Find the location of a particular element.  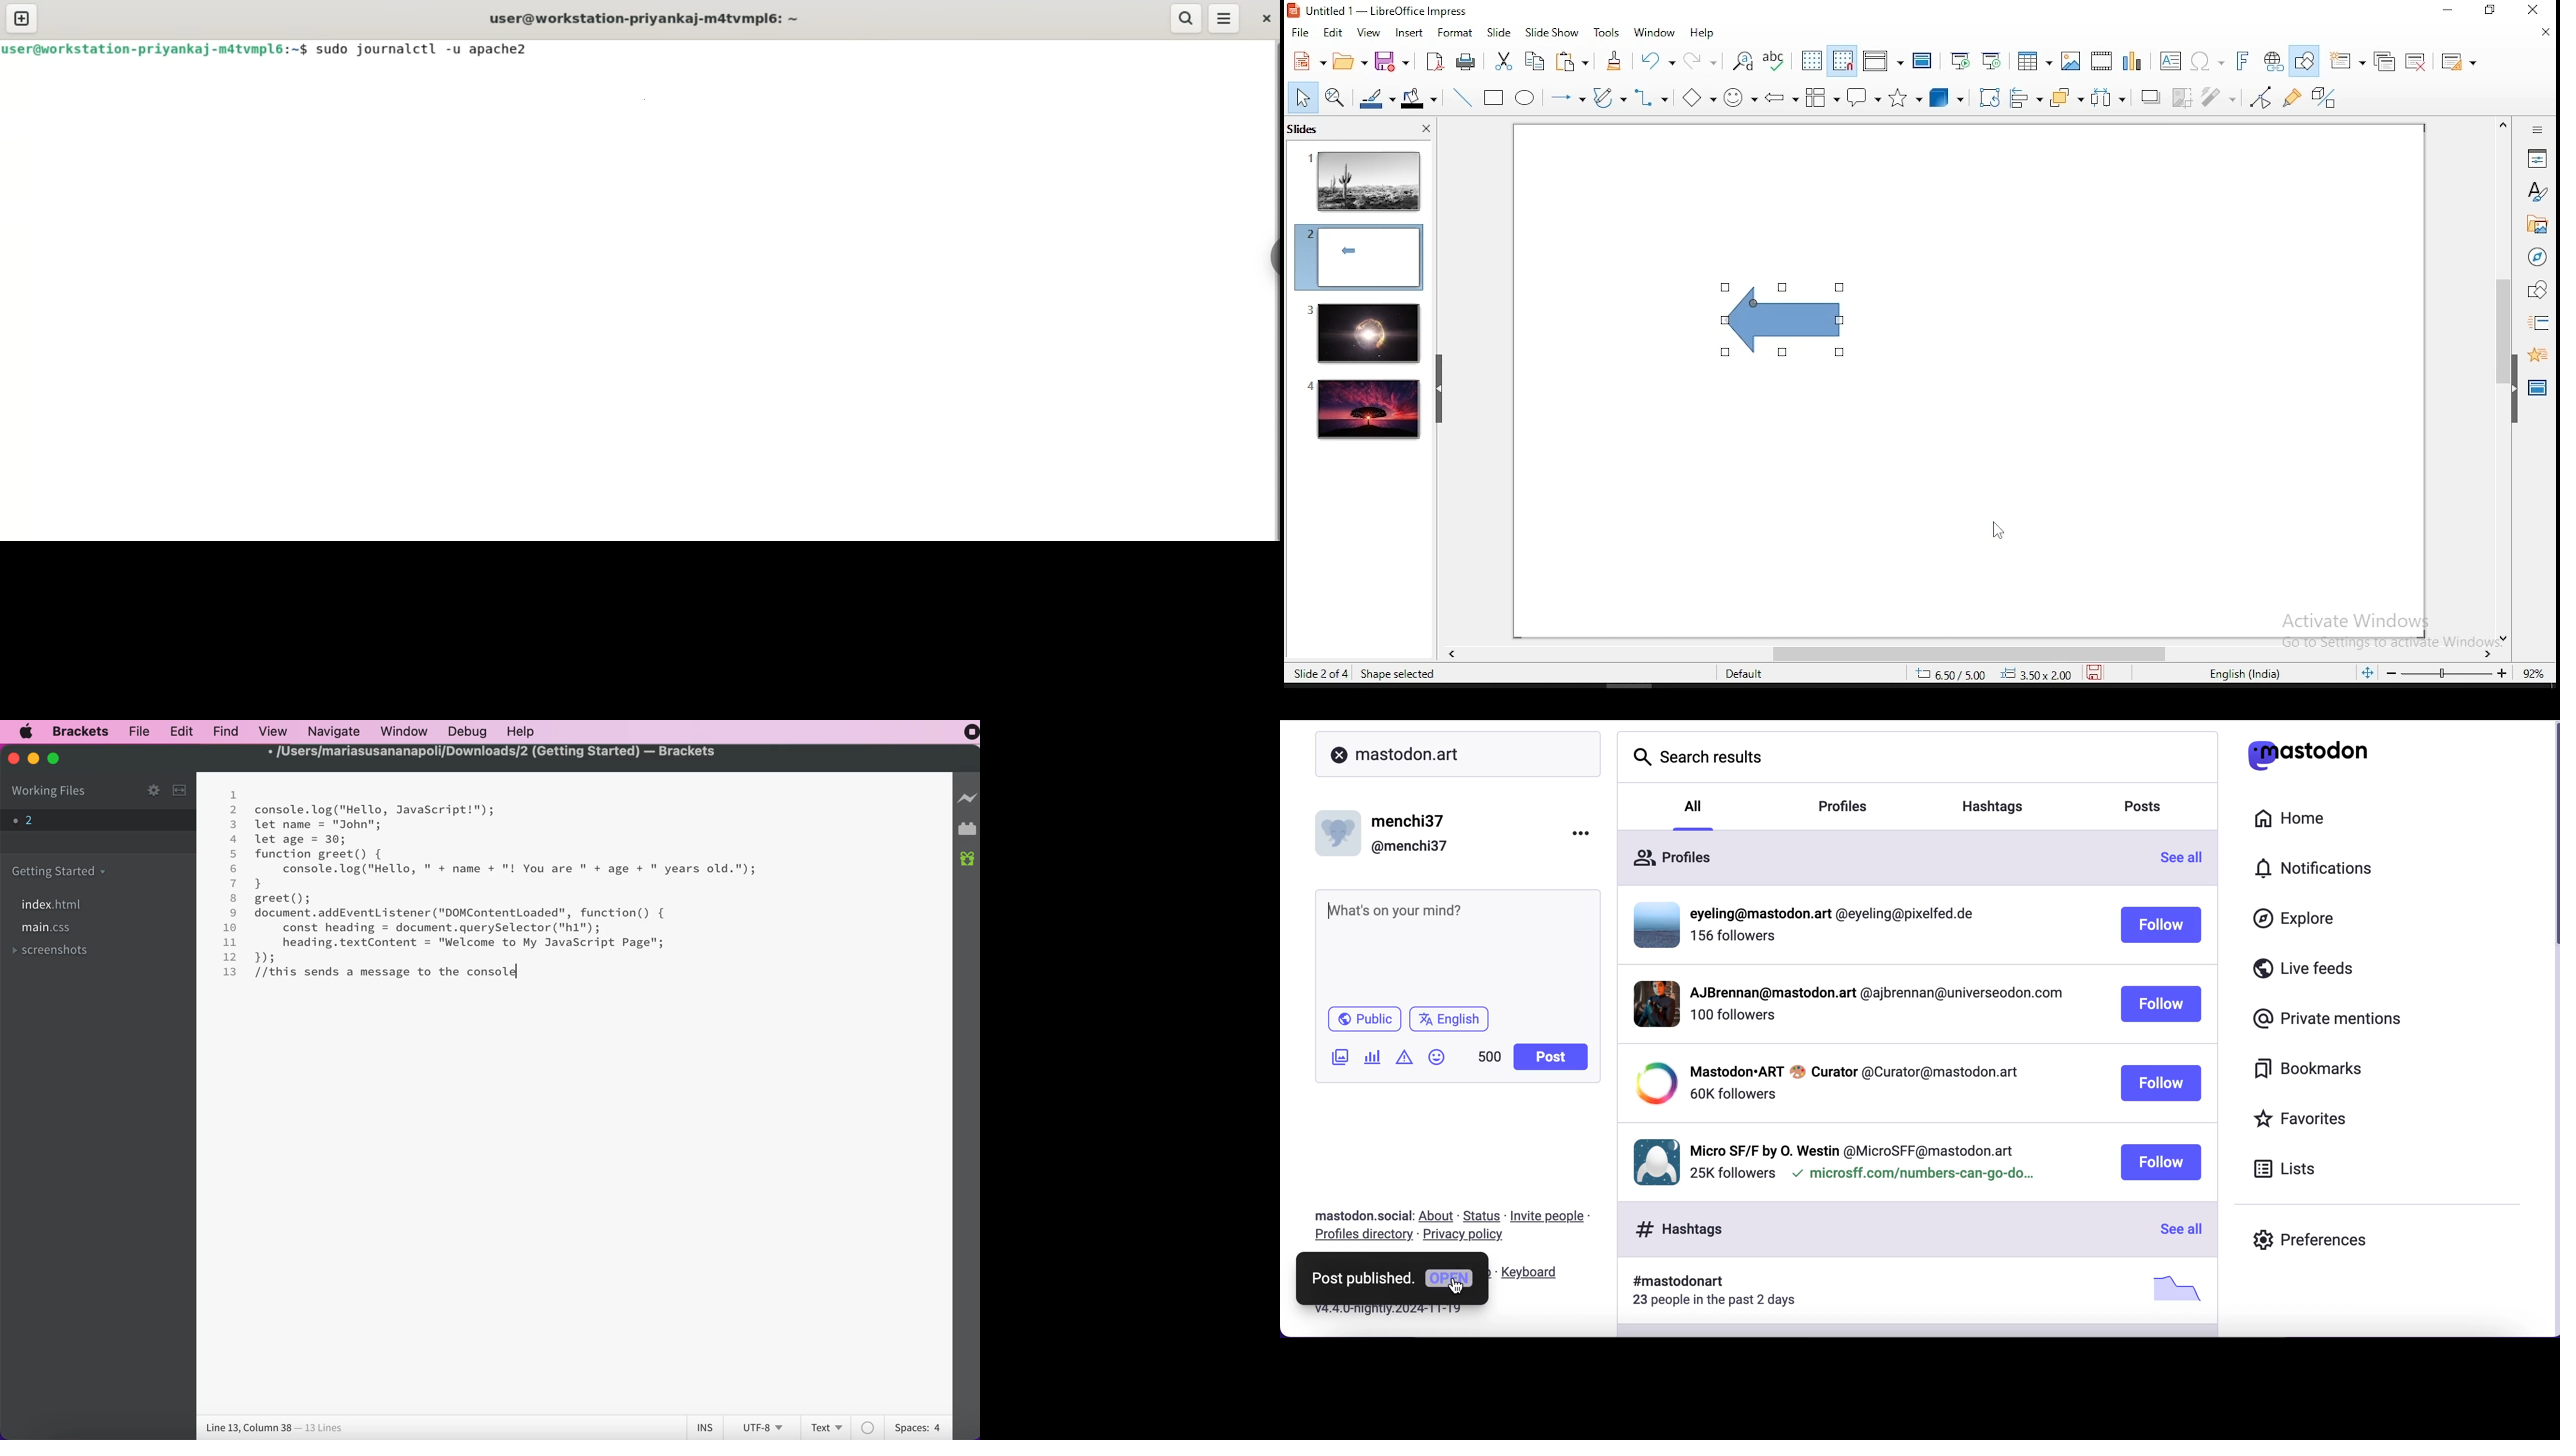

file is located at coordinates (137, 733).